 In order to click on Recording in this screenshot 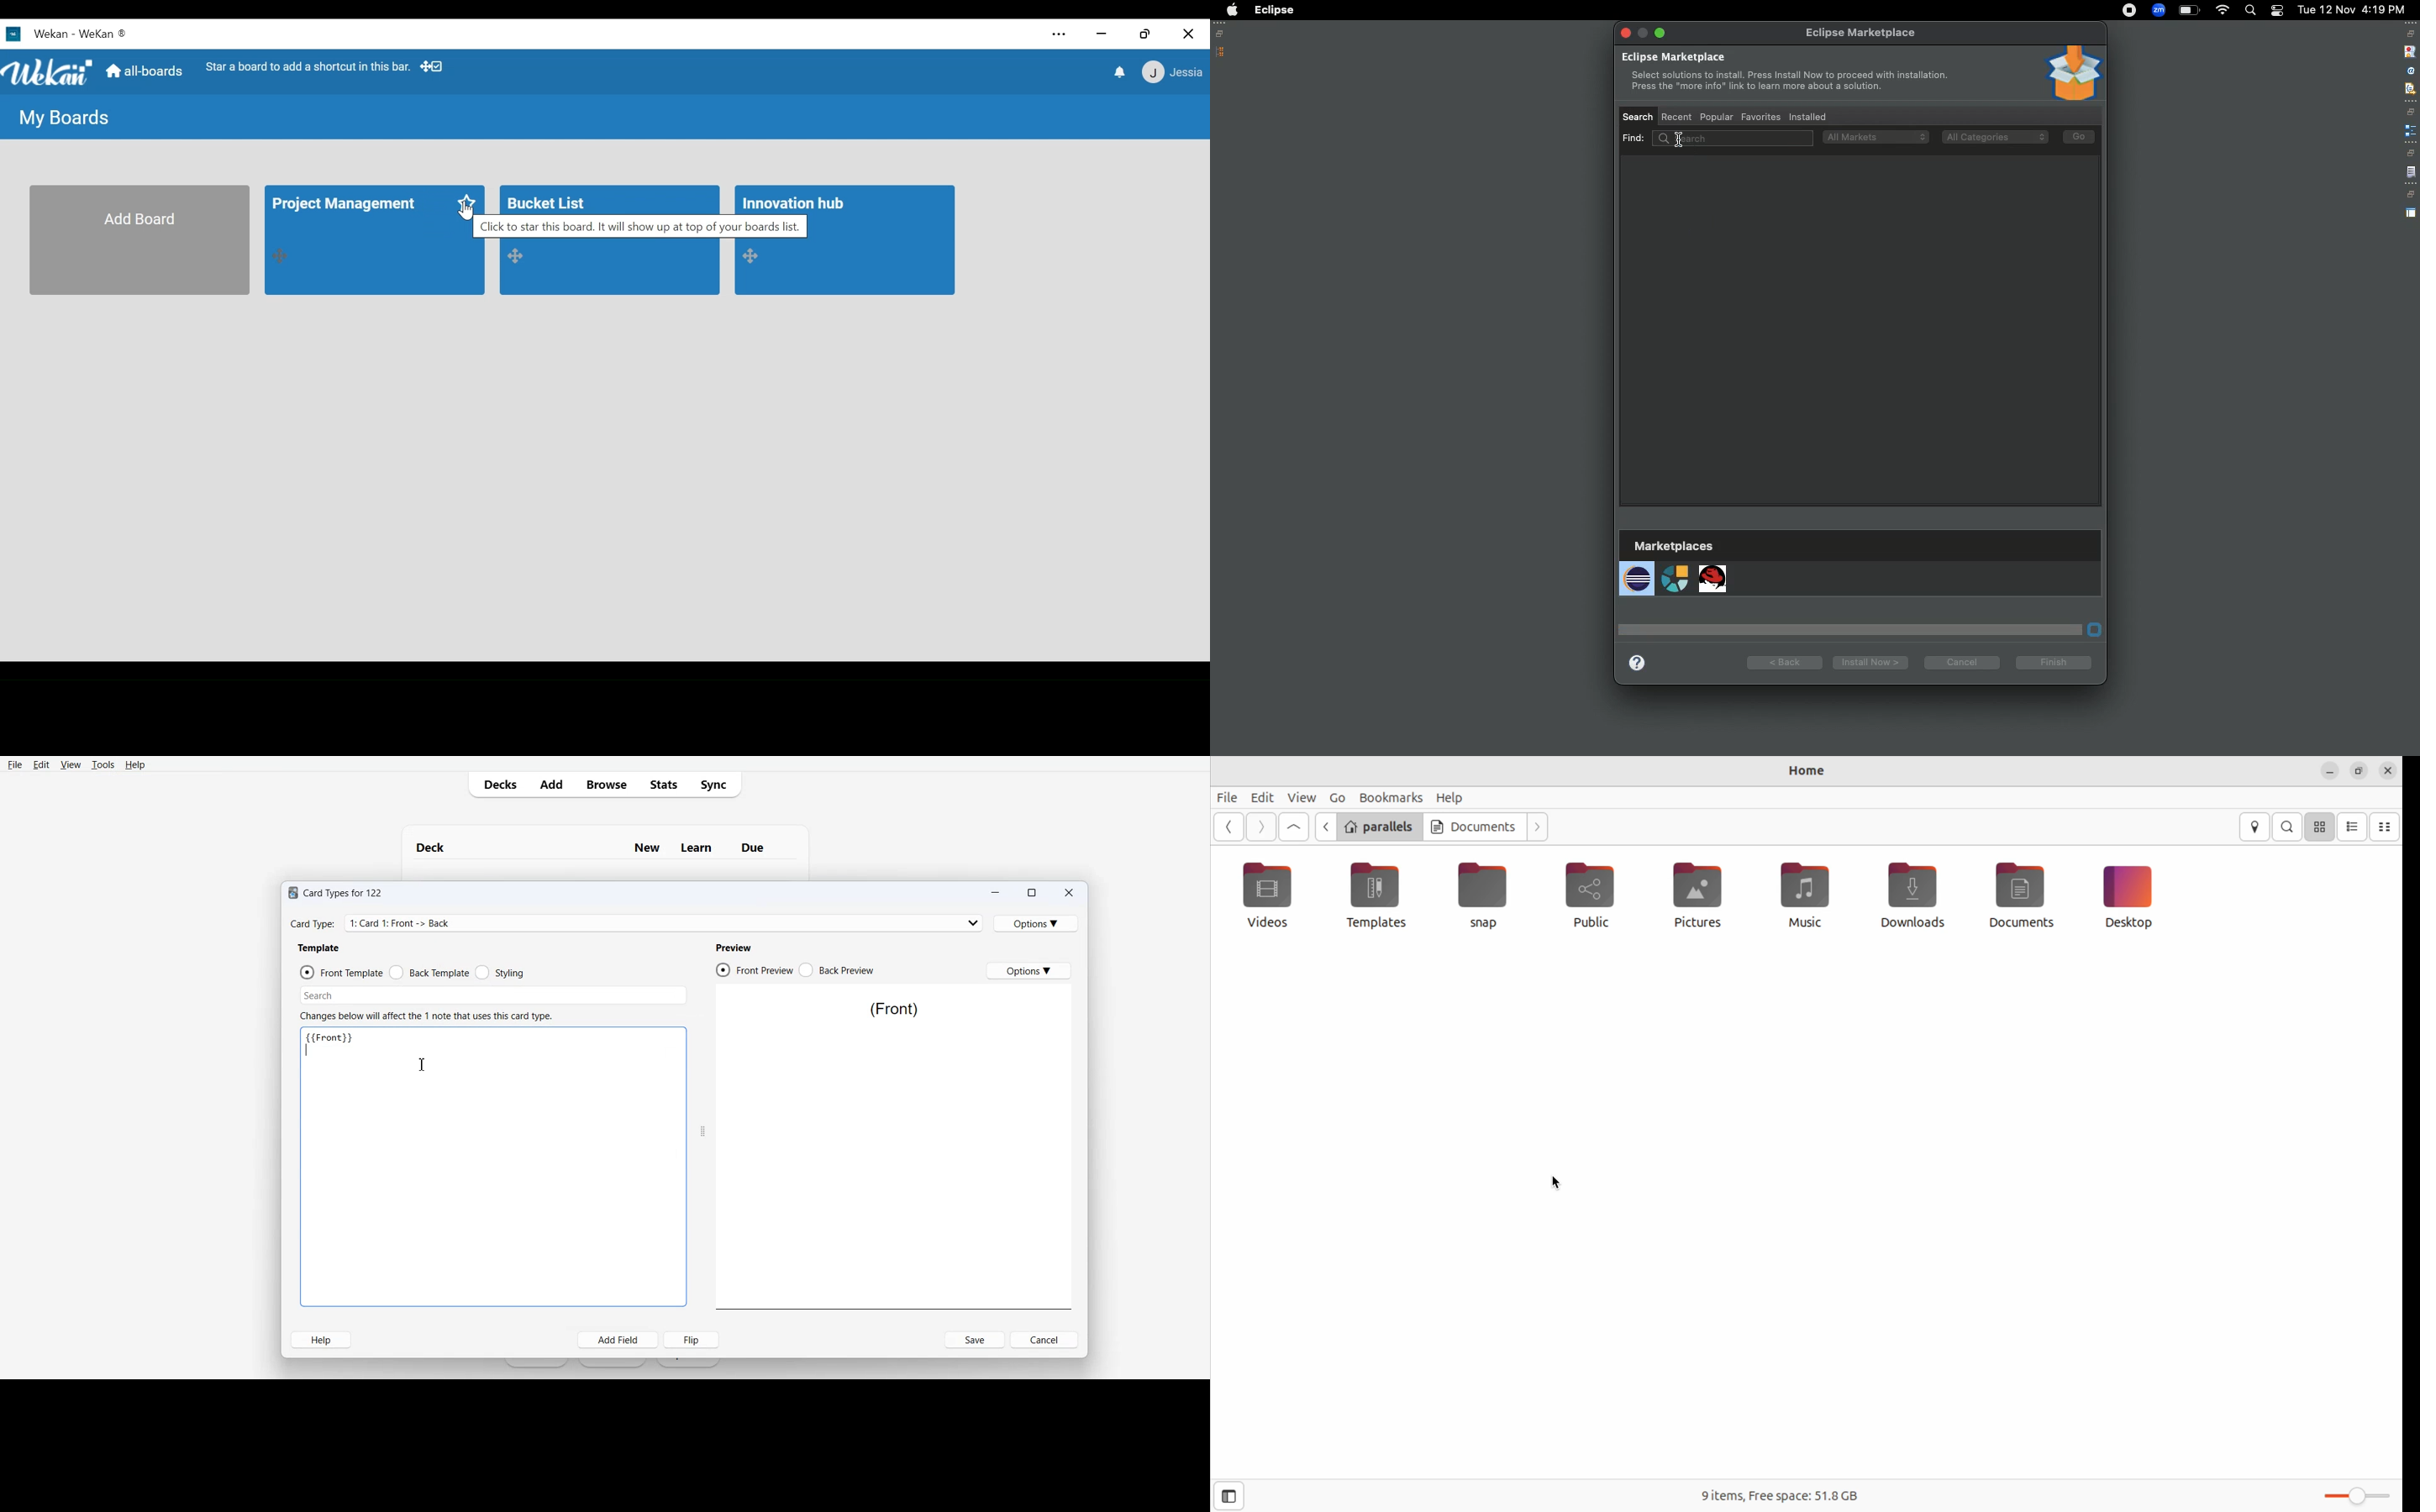, I will do `click(2129, 12)`.